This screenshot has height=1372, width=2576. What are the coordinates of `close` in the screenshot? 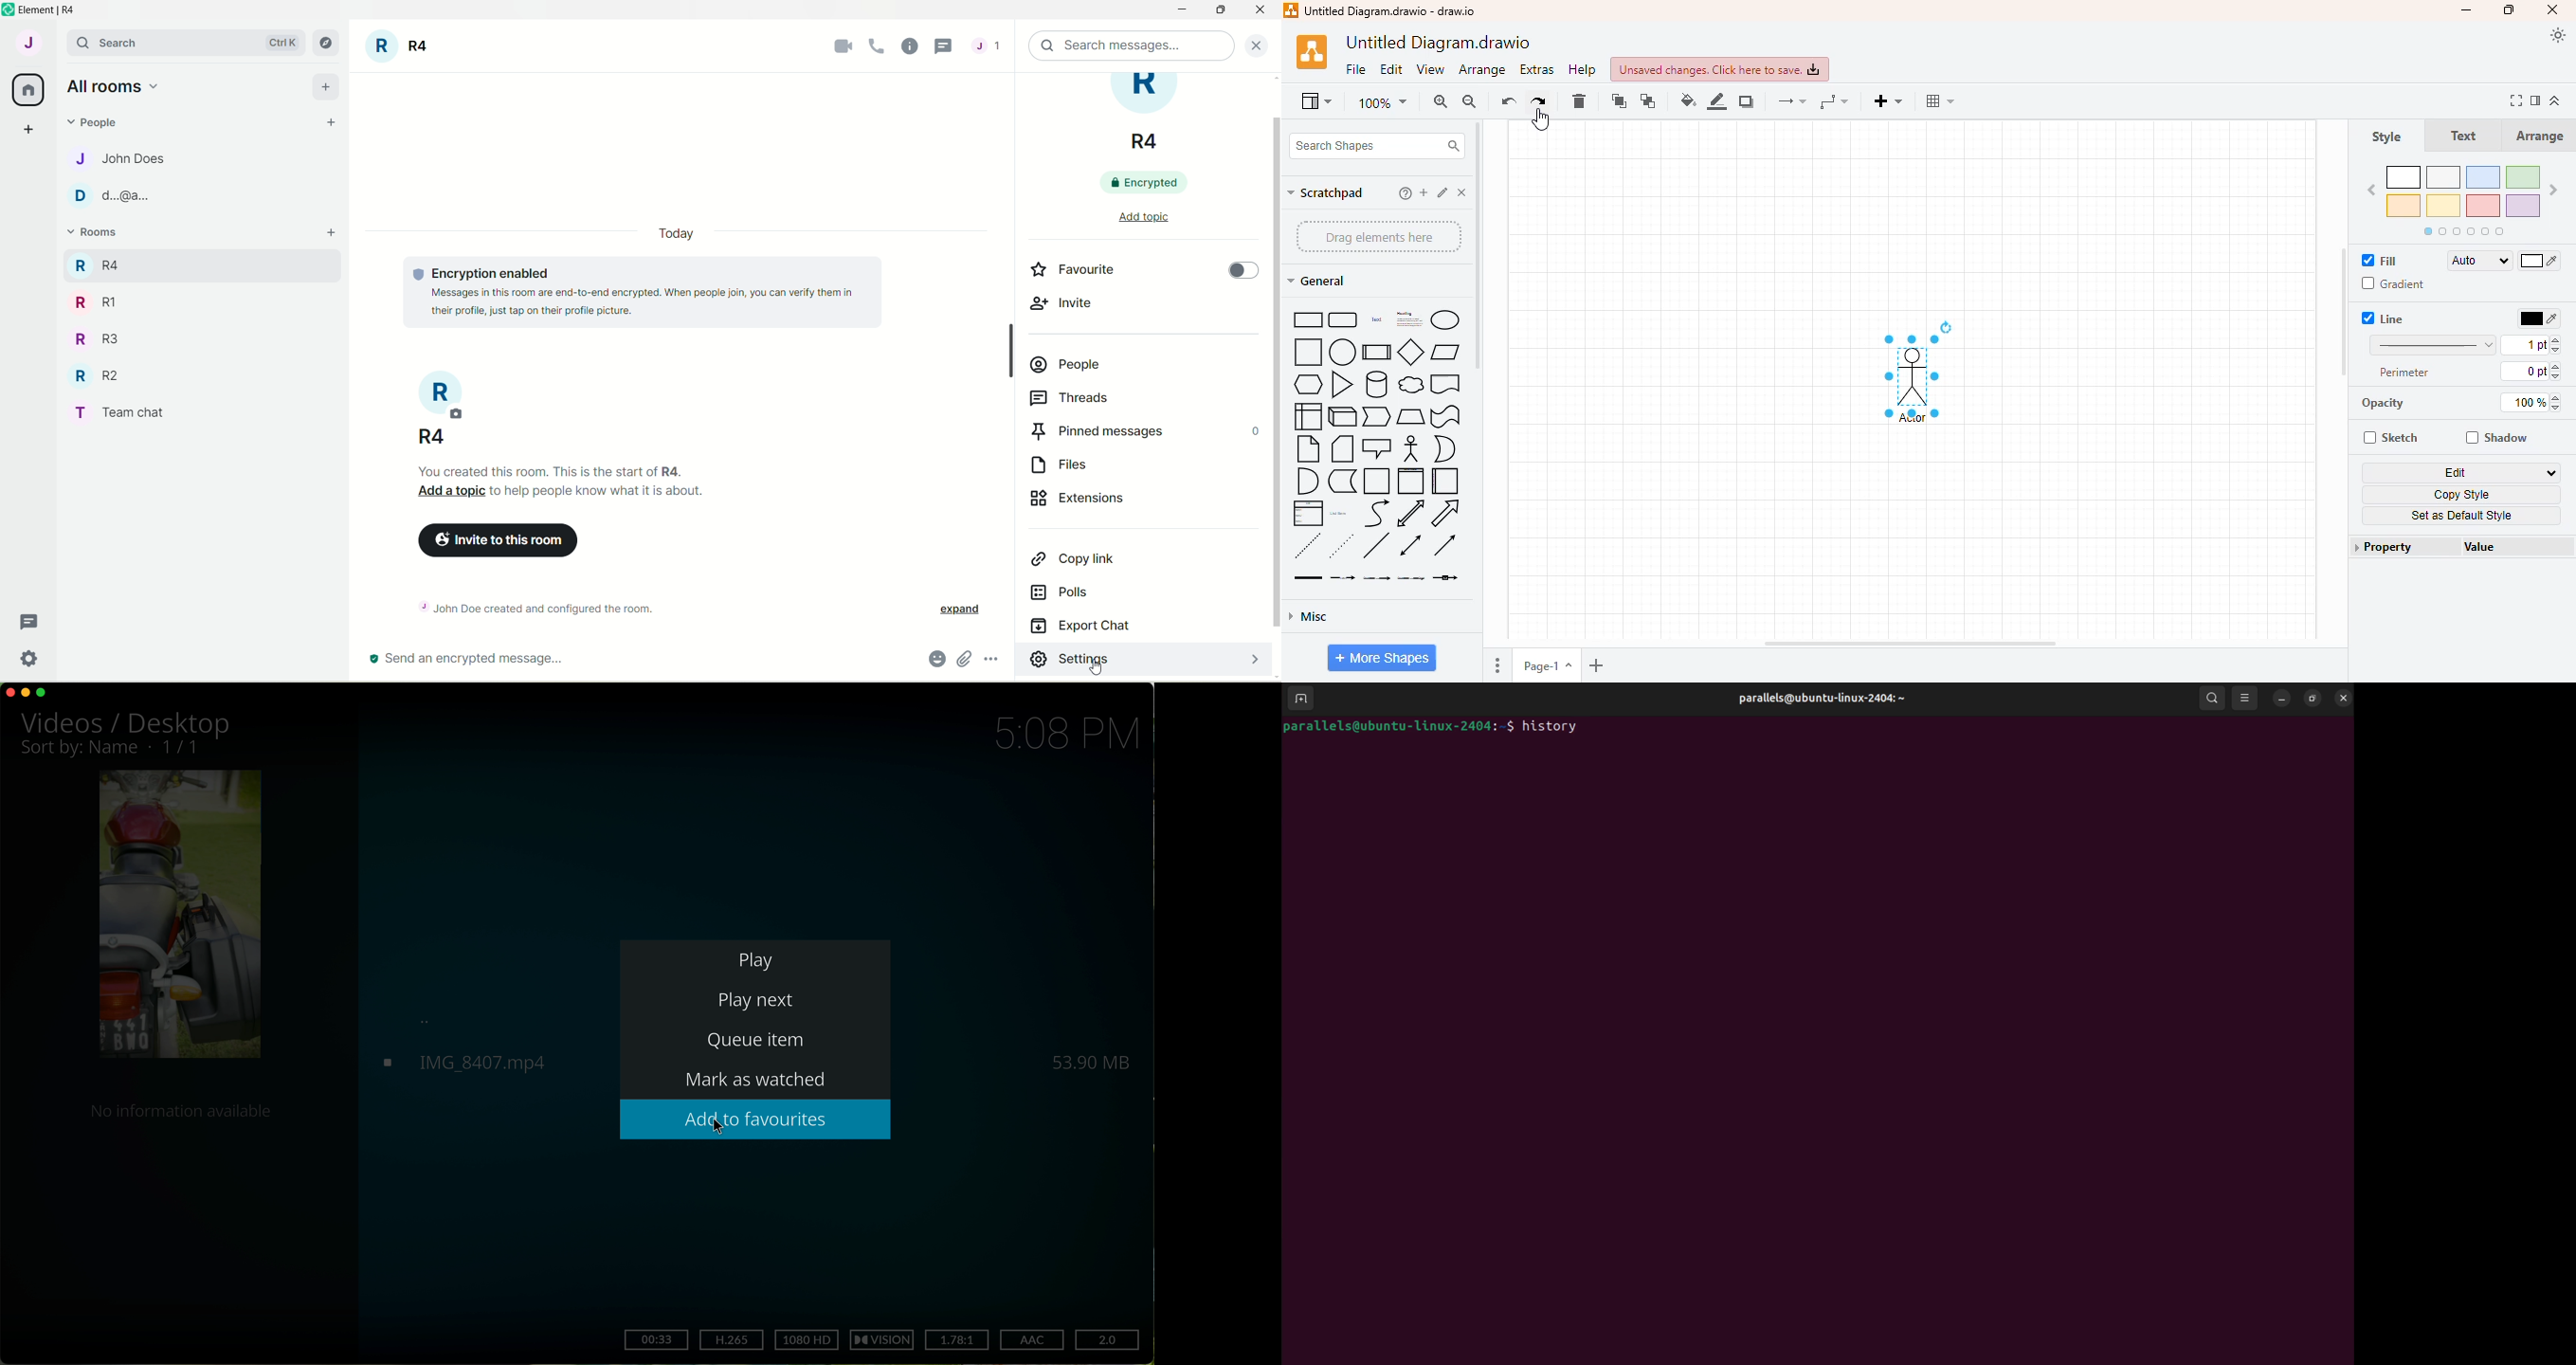 It's located at (2552, 10).